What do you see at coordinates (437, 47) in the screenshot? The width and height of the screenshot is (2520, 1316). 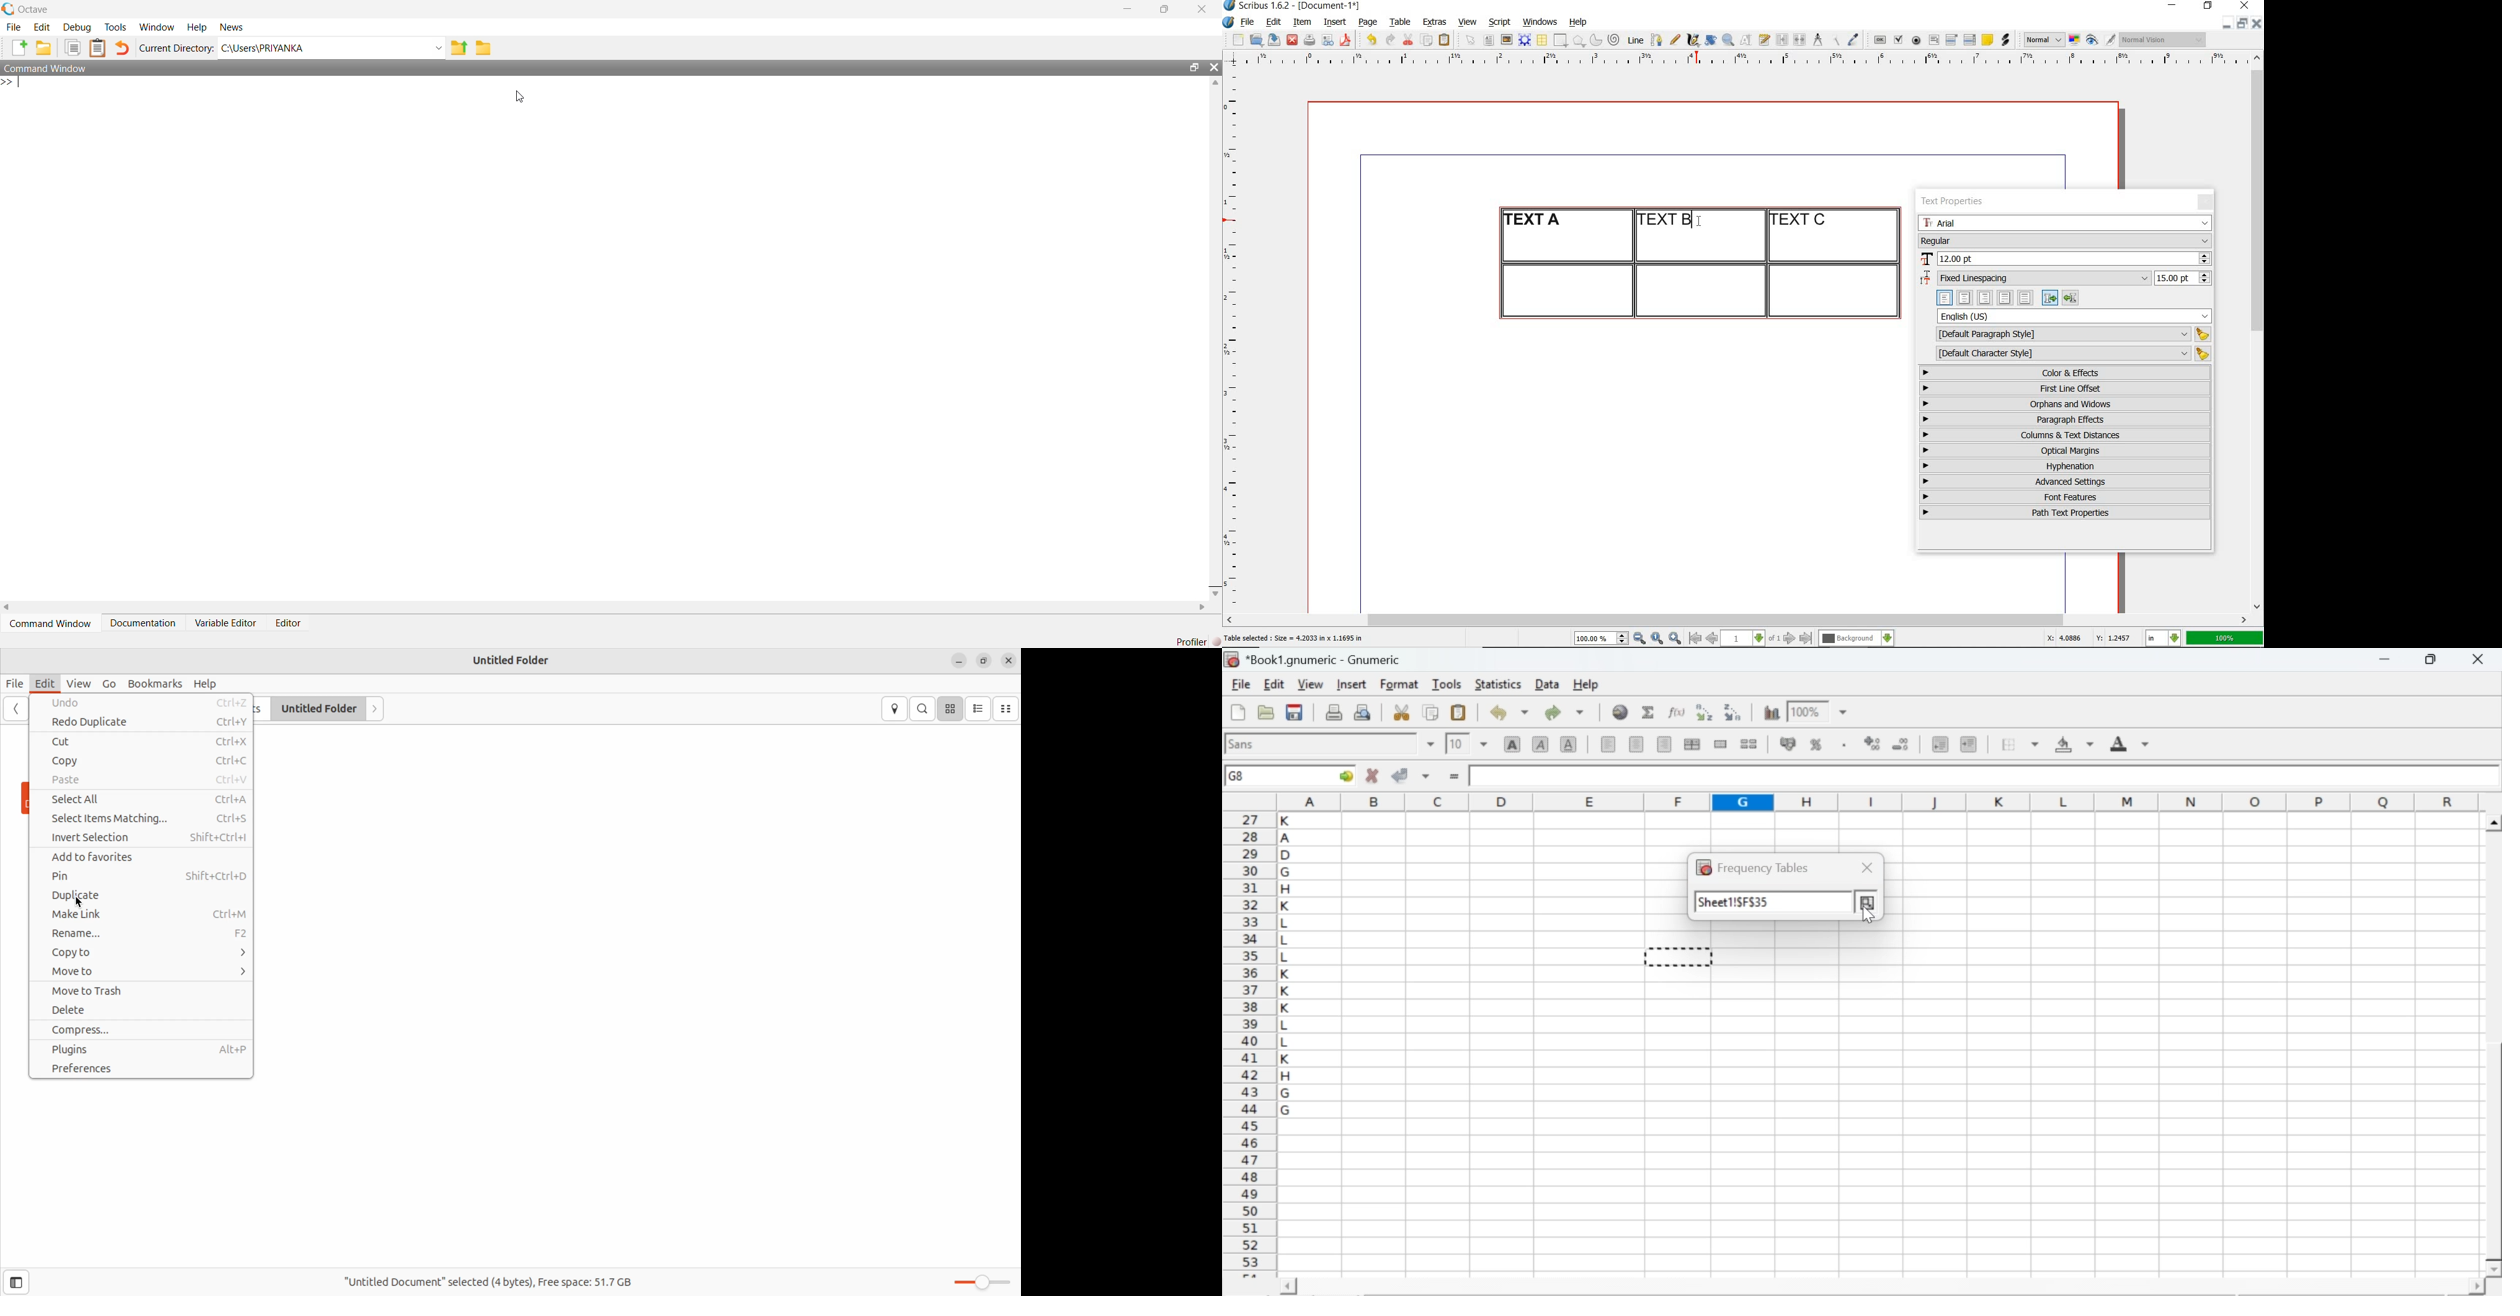 I see `Enter directory name` at bounding box center [437, 47].